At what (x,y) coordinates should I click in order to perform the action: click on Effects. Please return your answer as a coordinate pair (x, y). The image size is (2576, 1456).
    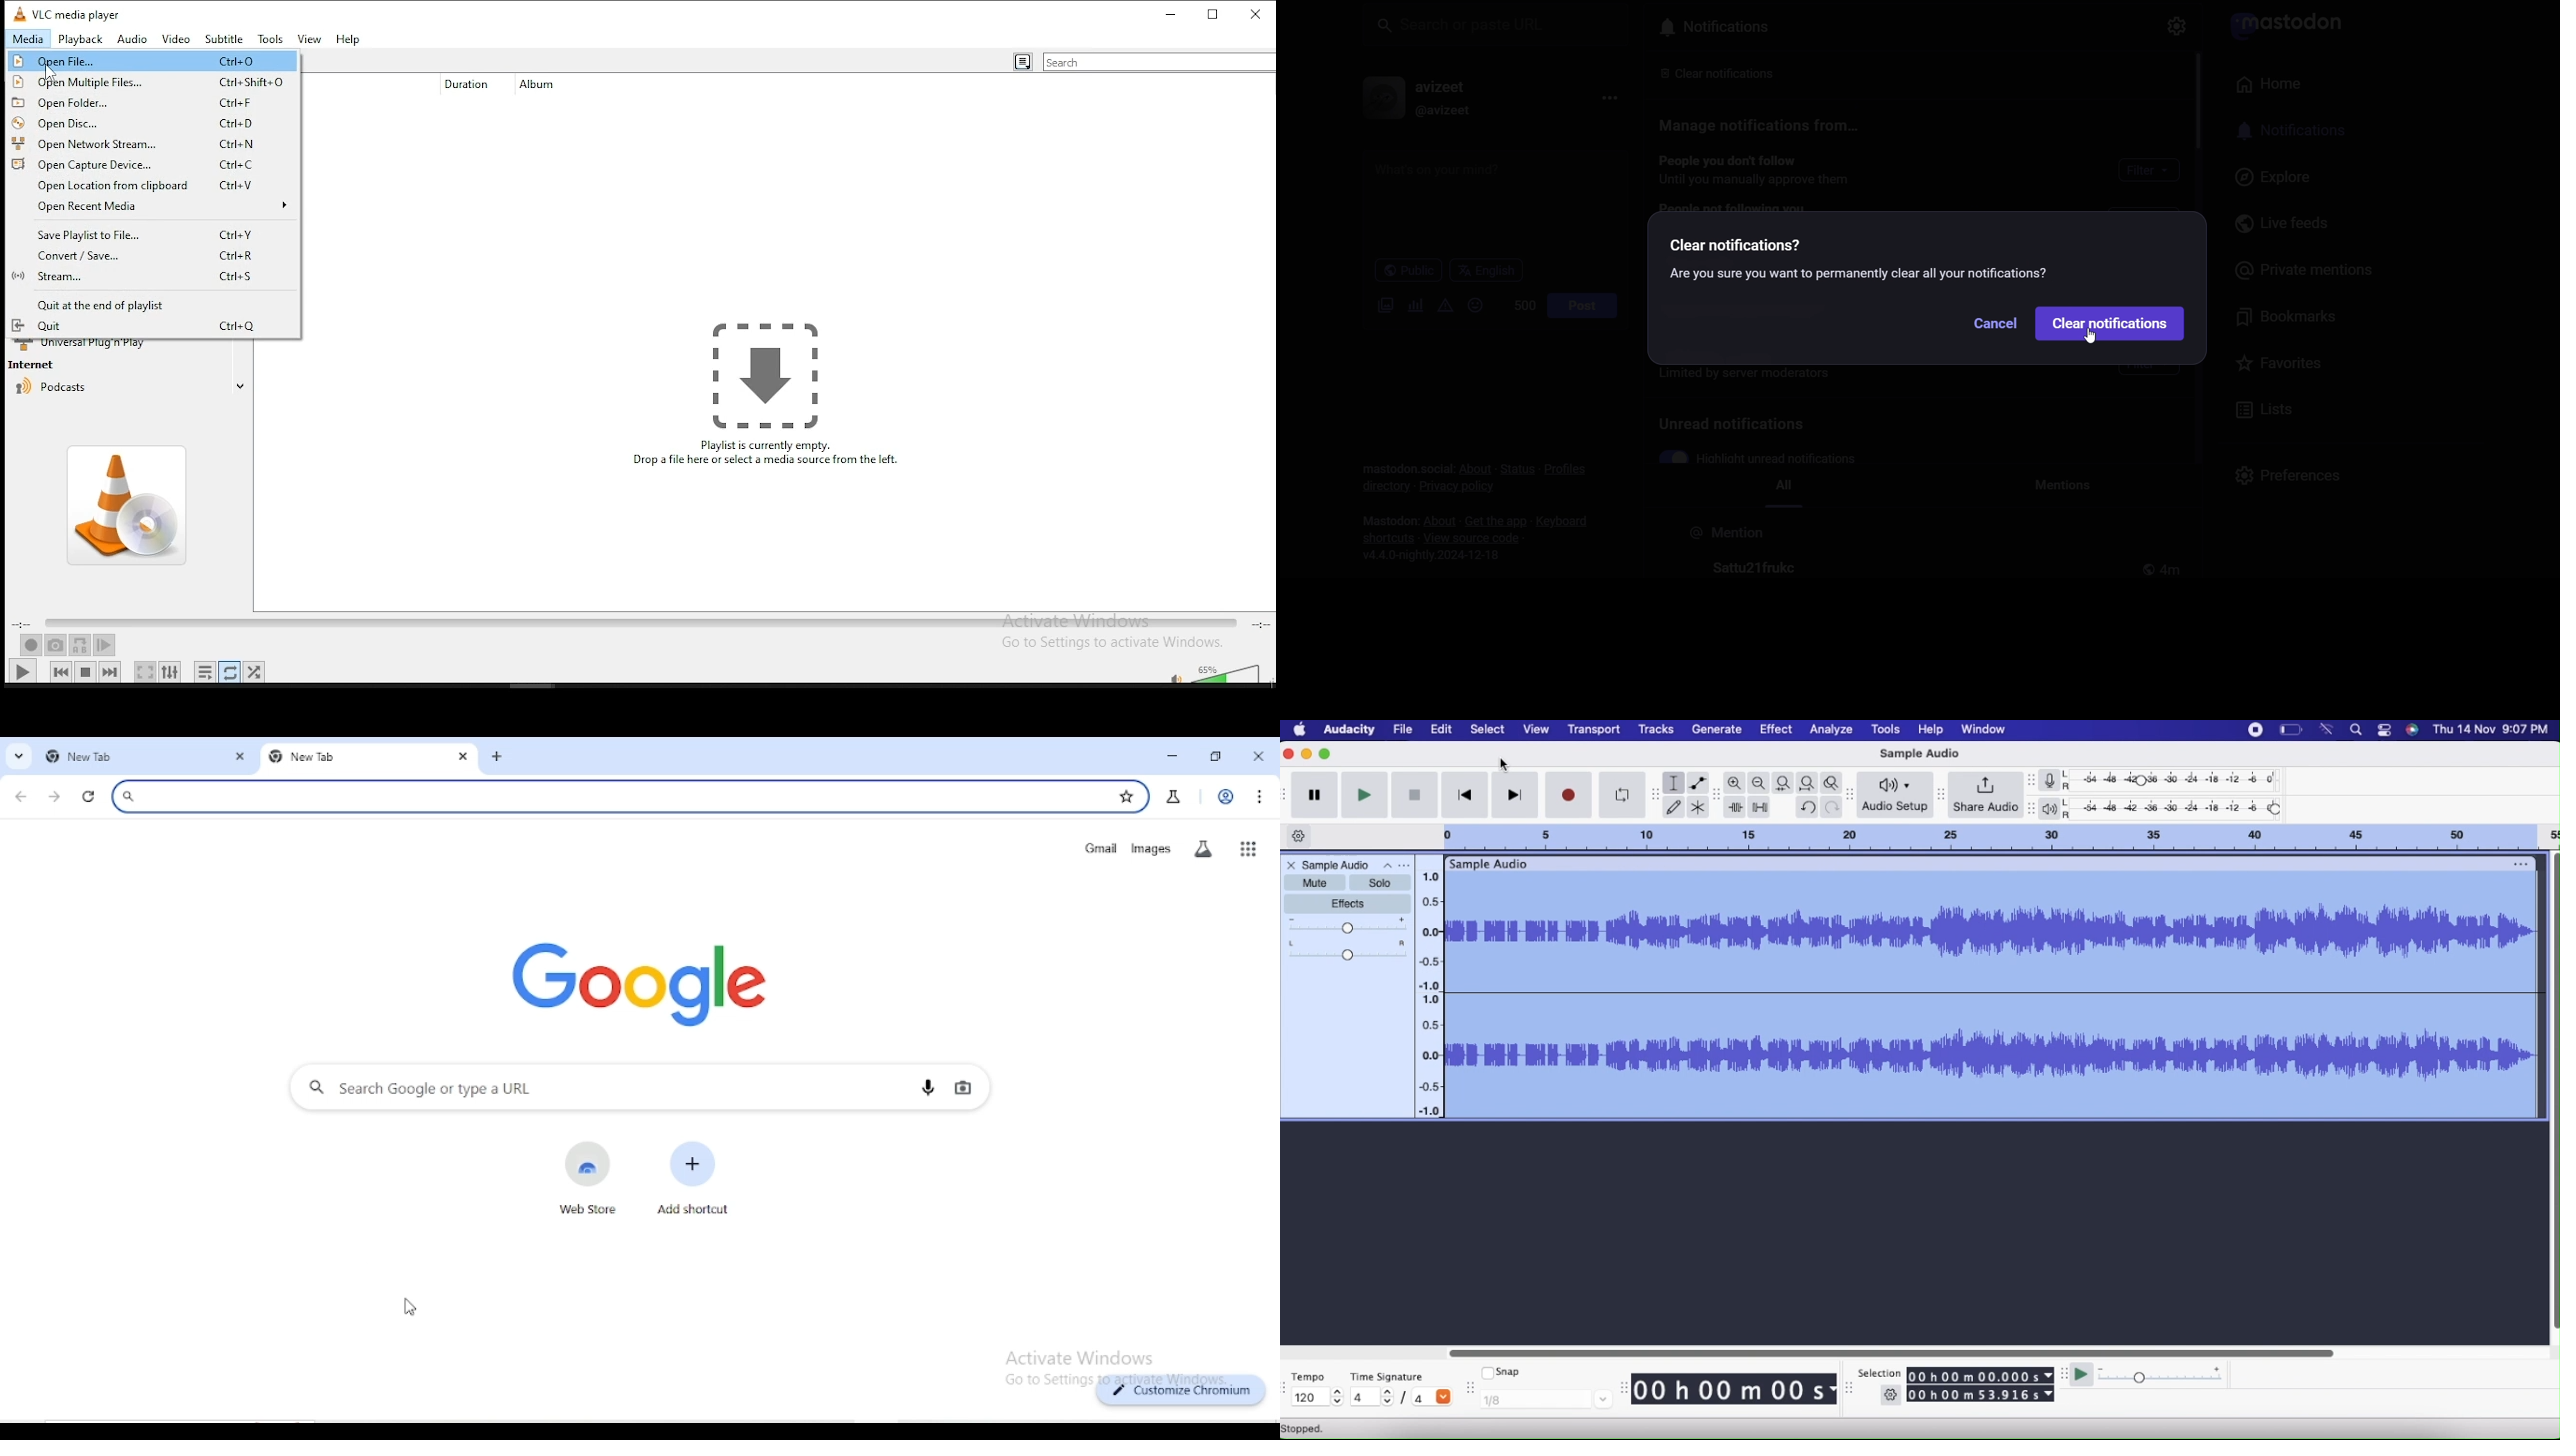
    Looking at the image, I should click on (1351, 903).